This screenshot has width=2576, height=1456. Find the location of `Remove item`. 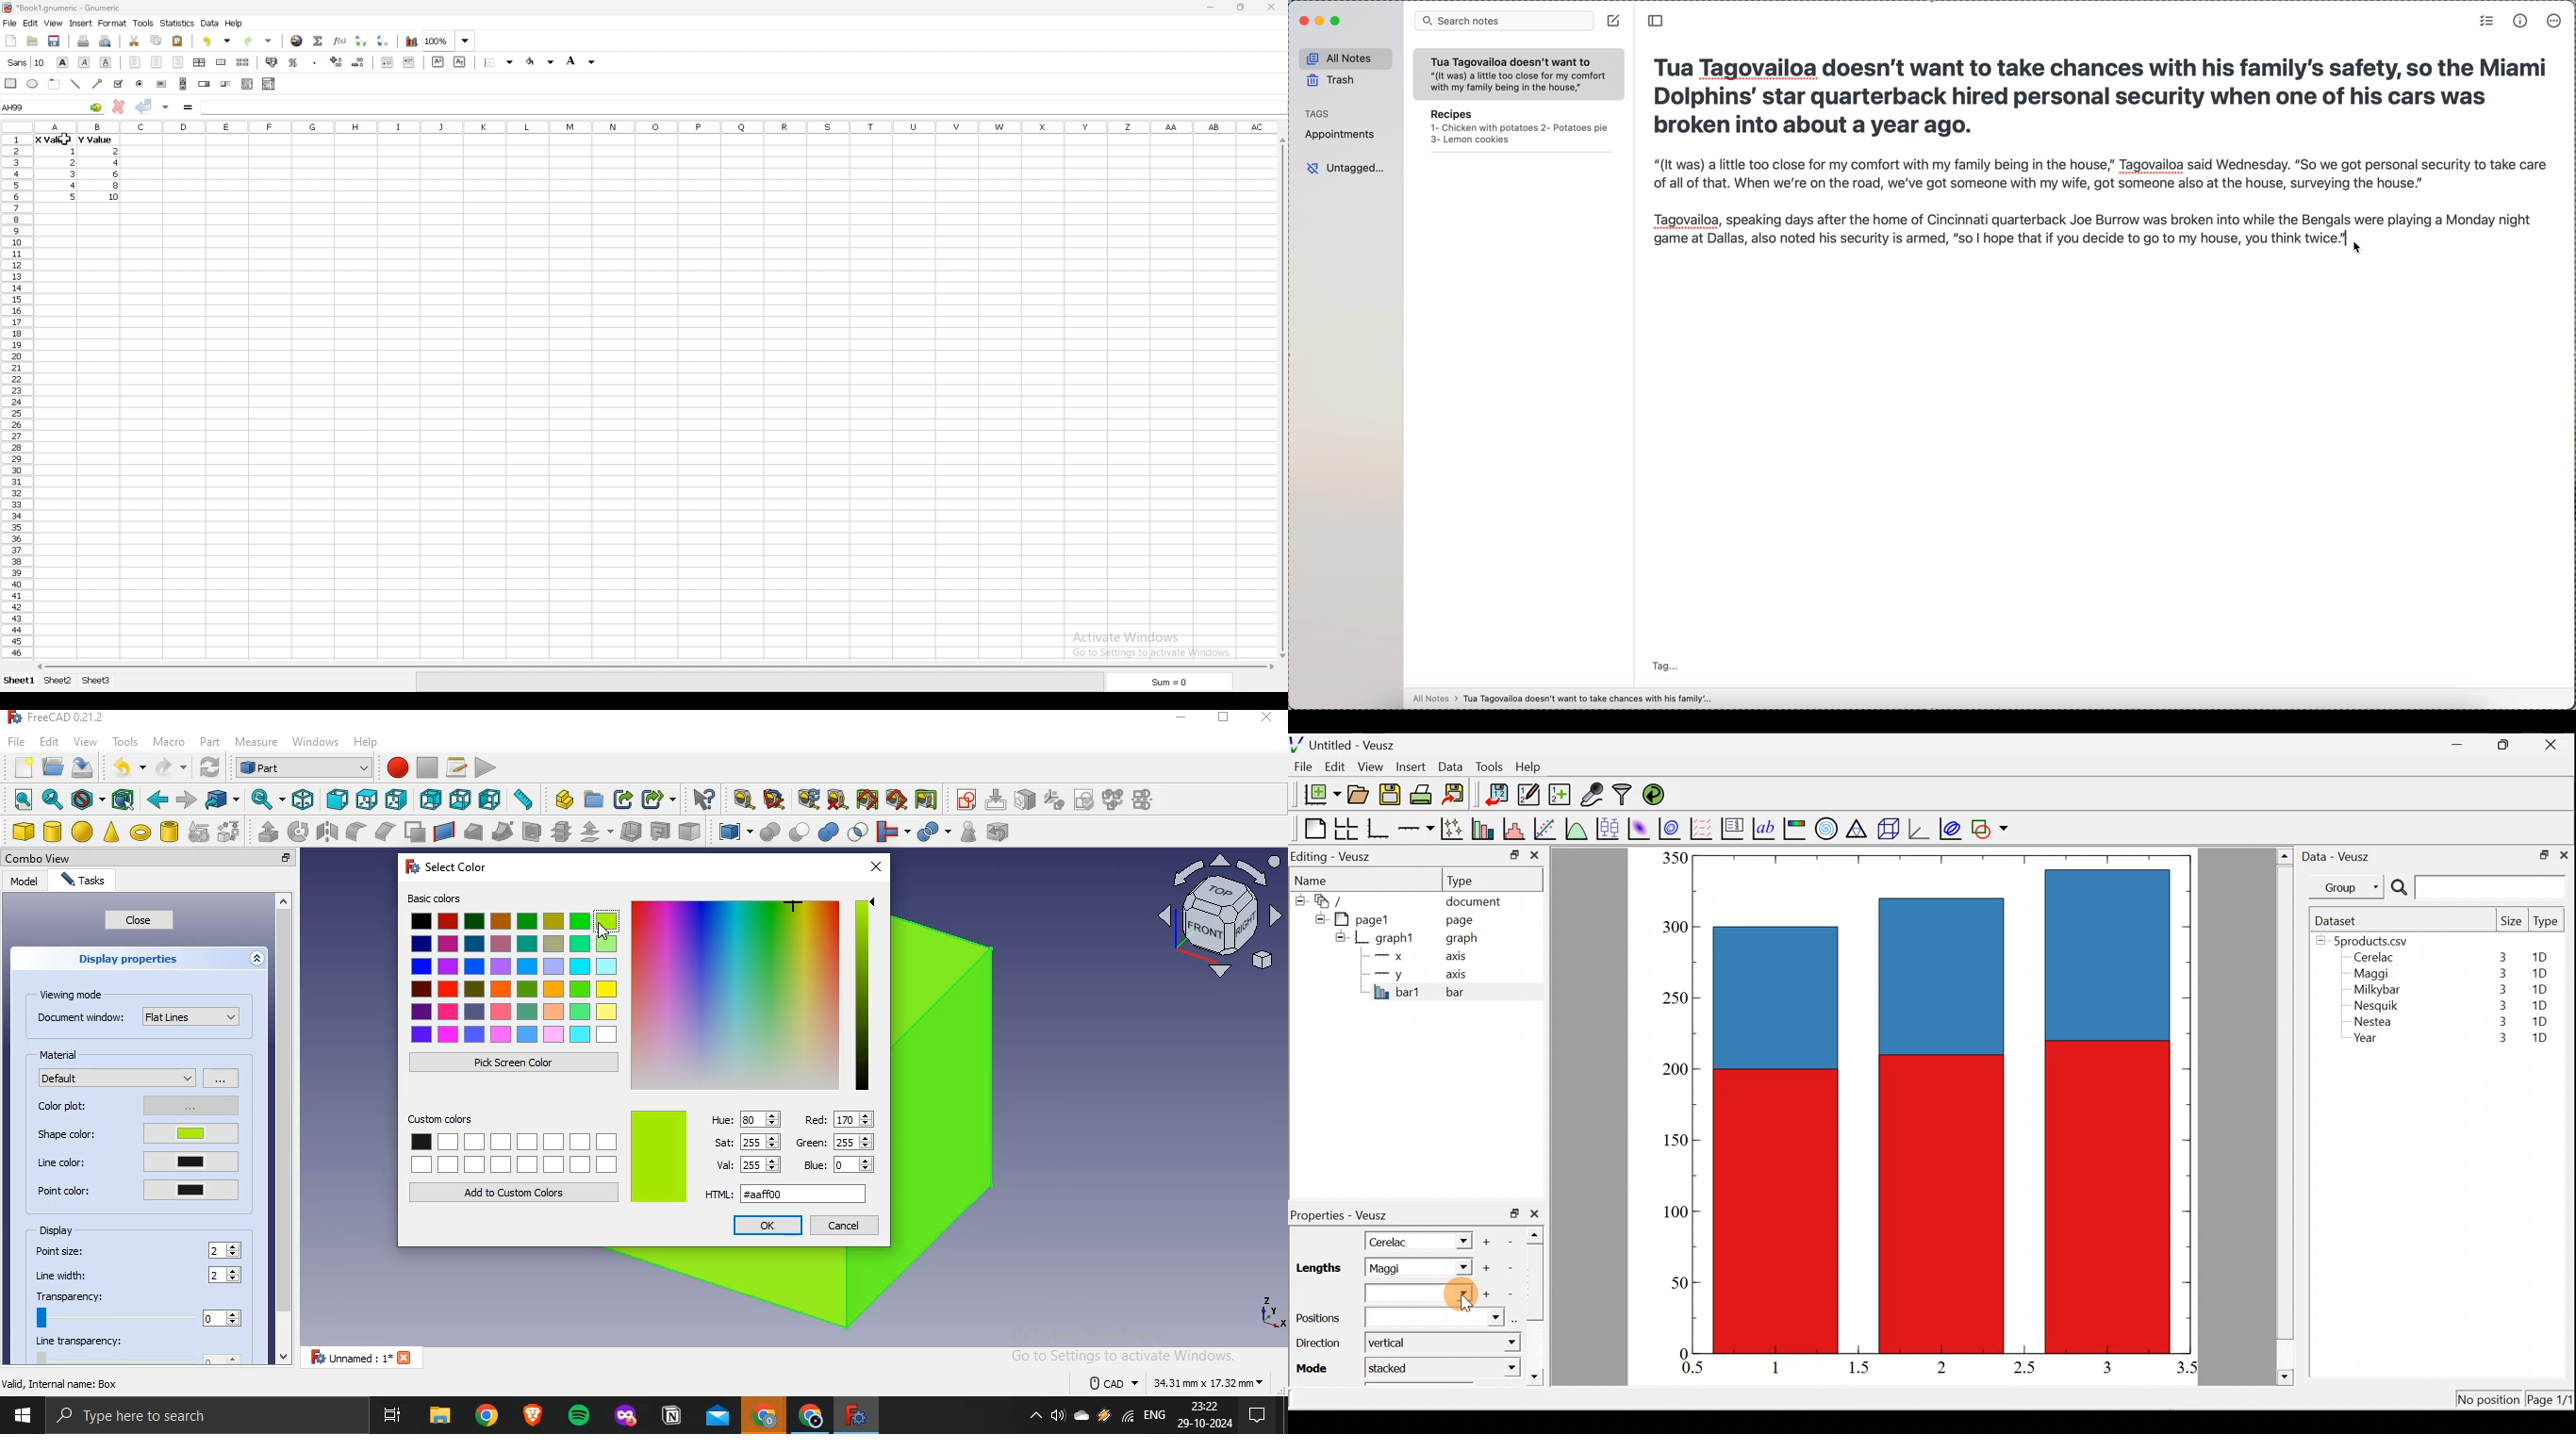

Remove item is located at coordinates (1511, 1293).